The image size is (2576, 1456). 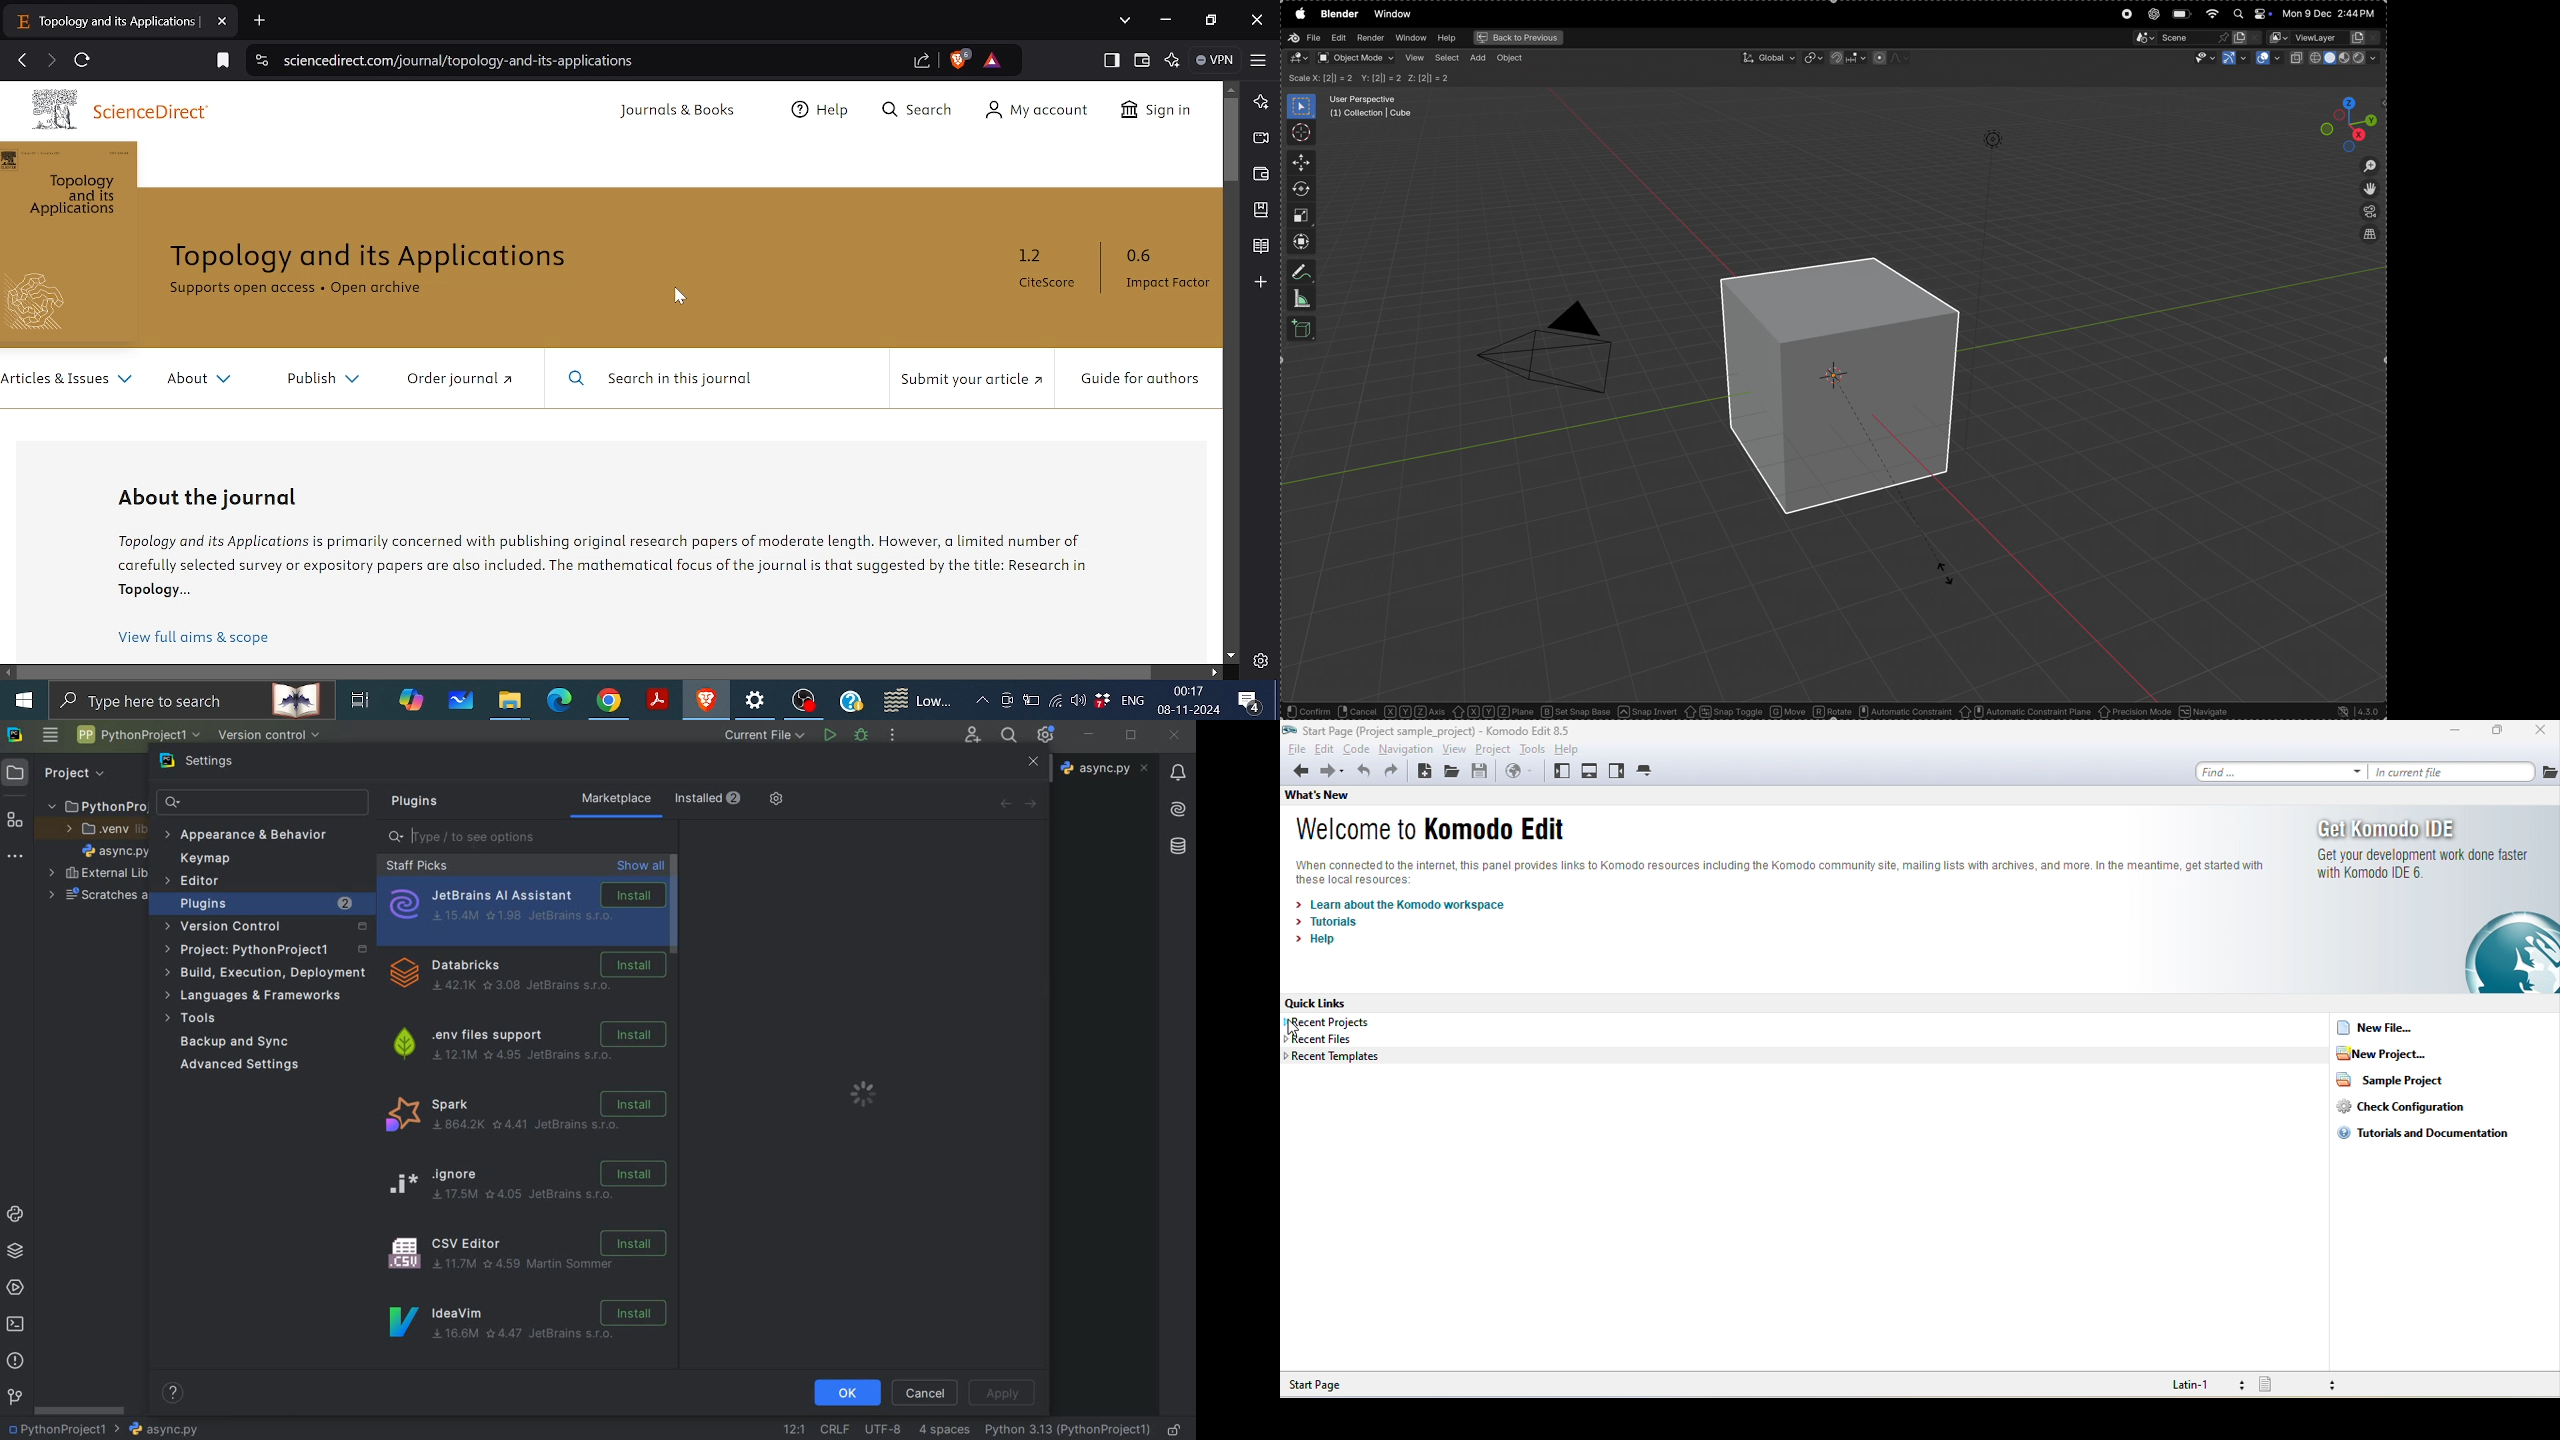 I want to click on snap, so click(x=1844, y=58).